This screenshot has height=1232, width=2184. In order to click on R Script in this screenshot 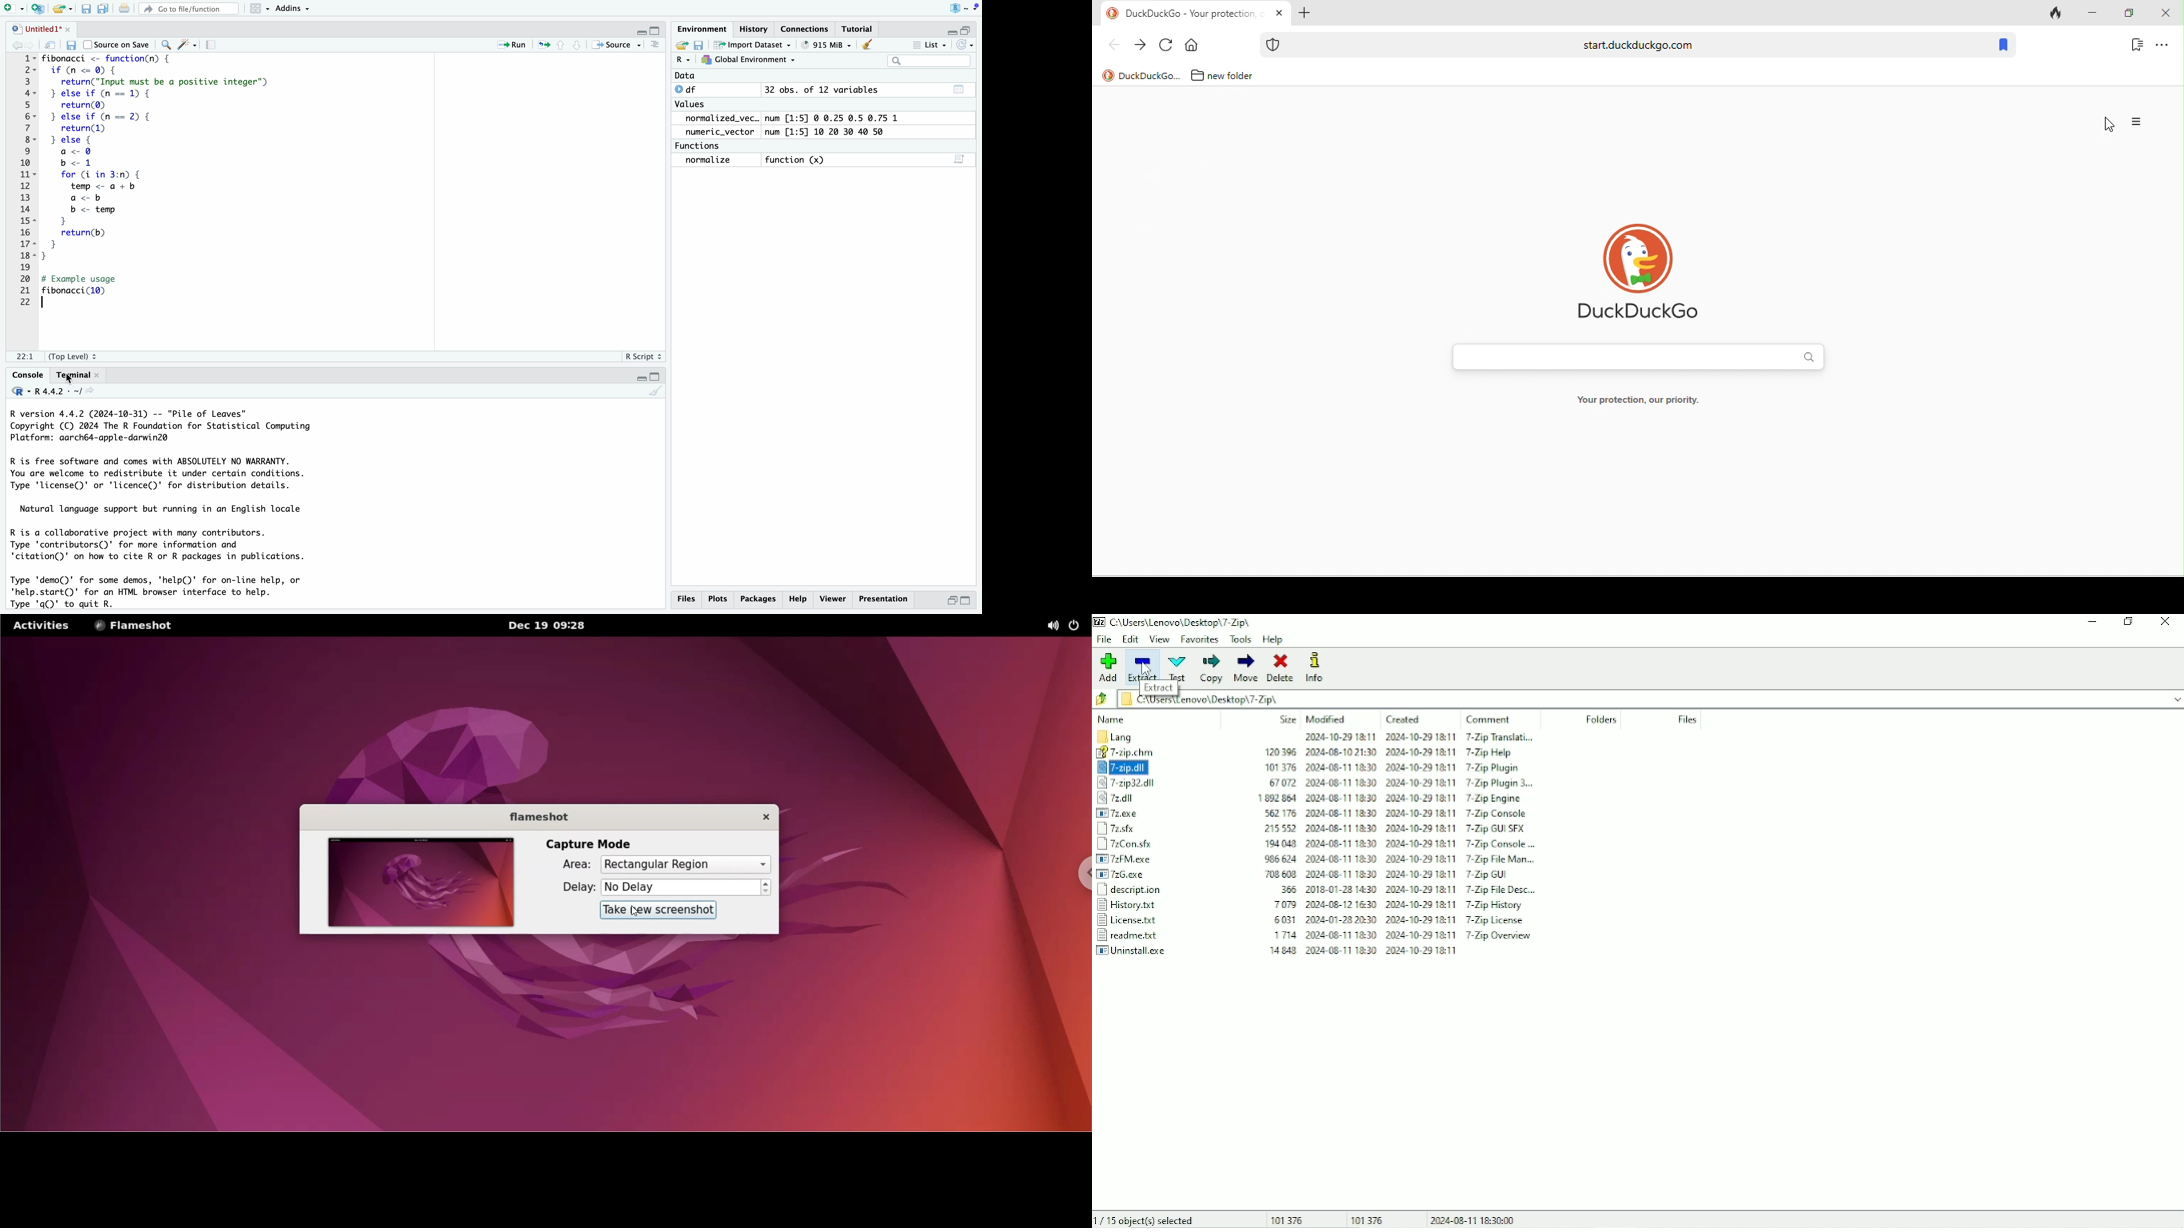, I will do `click(644, 357)`.